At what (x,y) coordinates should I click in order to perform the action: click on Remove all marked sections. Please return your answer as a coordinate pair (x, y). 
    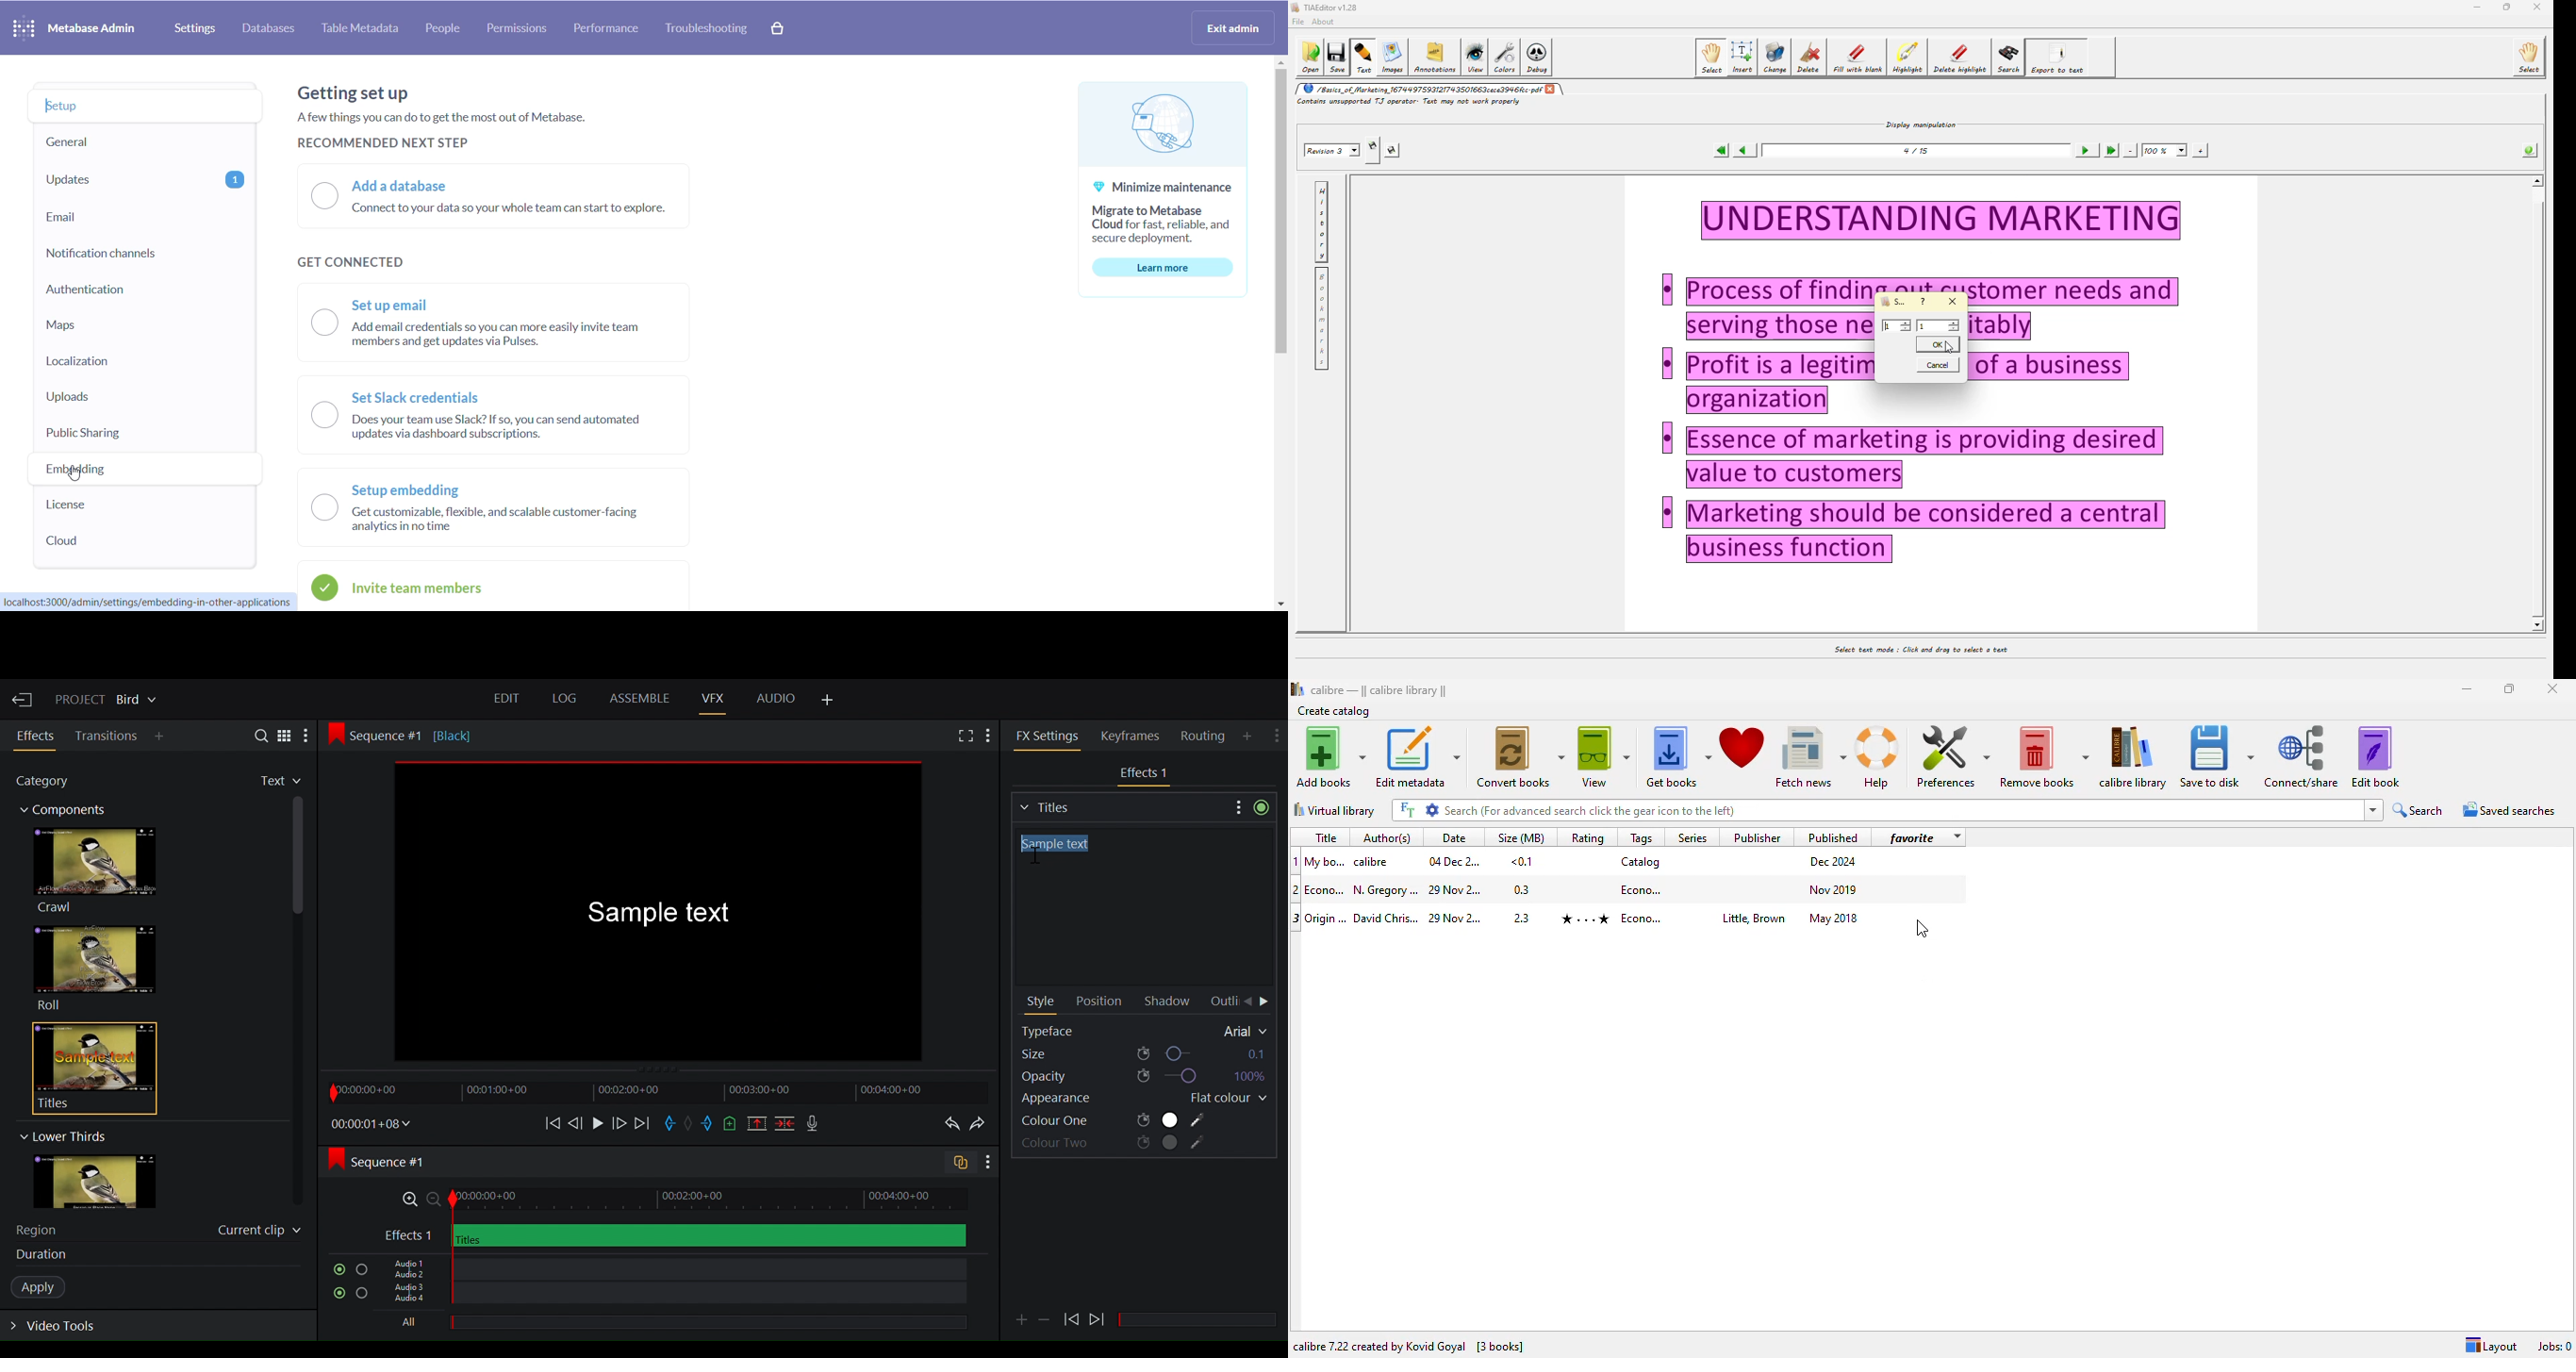
    Looking at the image, I should click on (758, 1126).